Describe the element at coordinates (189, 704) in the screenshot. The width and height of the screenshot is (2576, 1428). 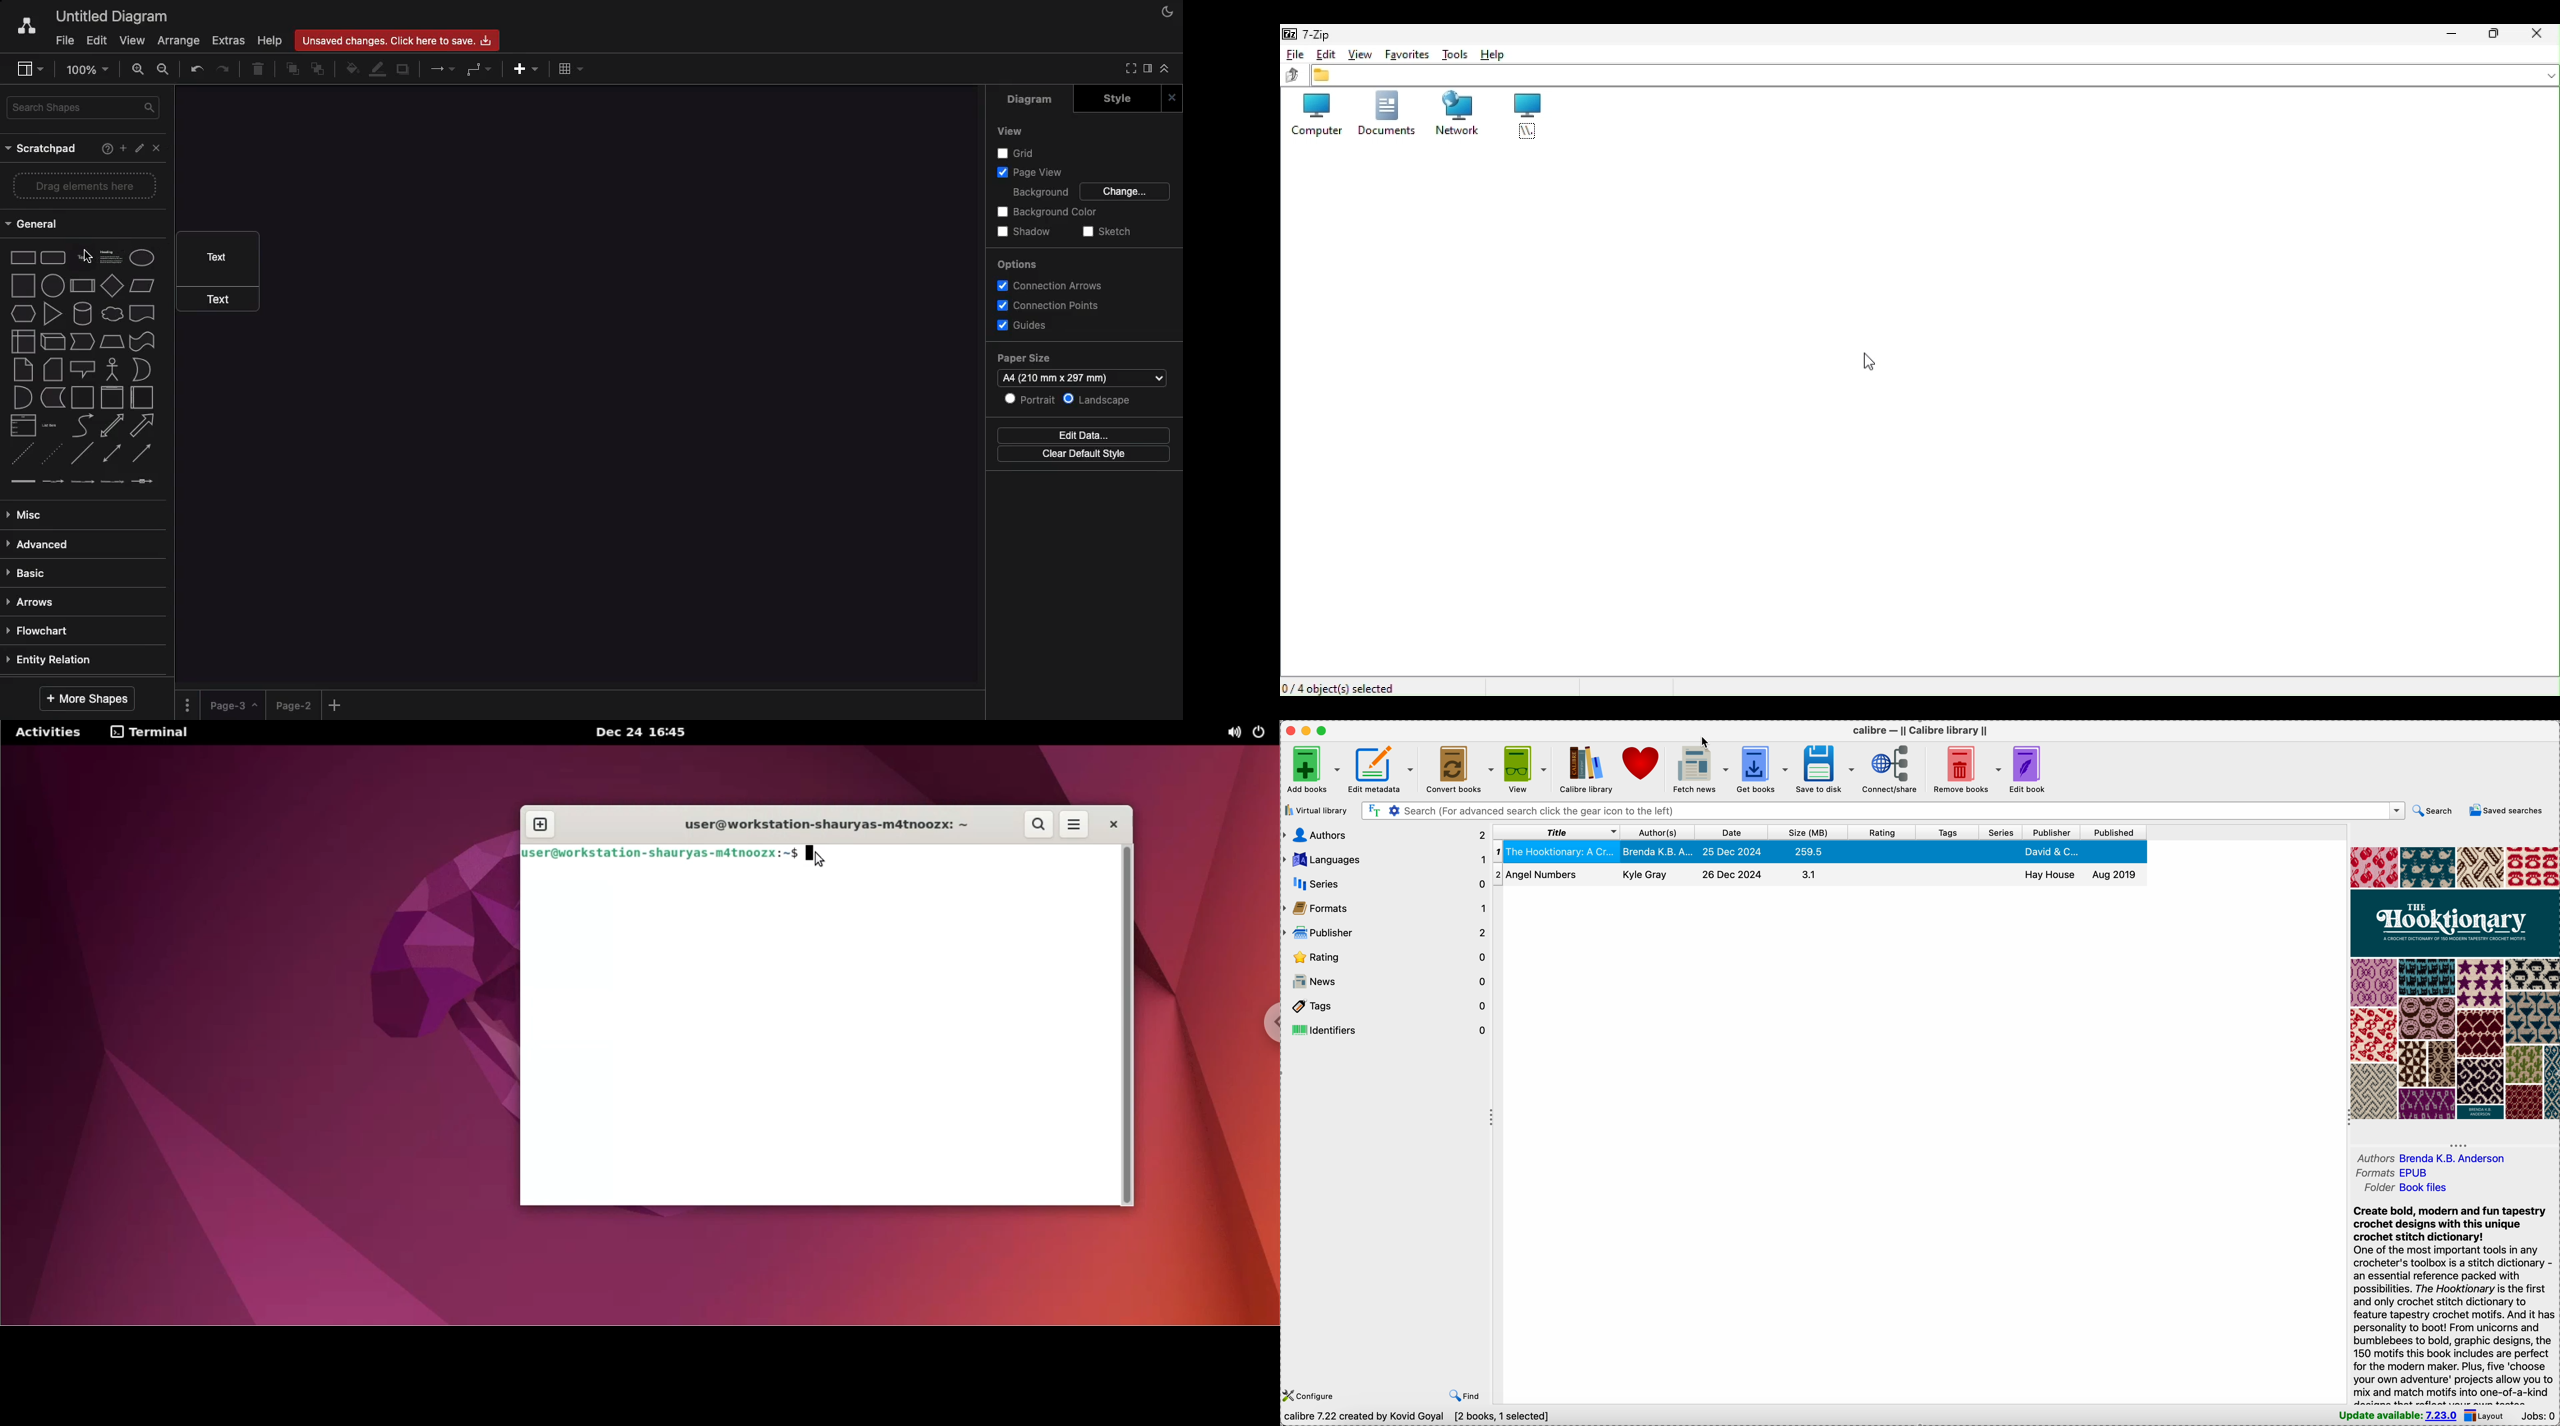
I see `Options` at that location.